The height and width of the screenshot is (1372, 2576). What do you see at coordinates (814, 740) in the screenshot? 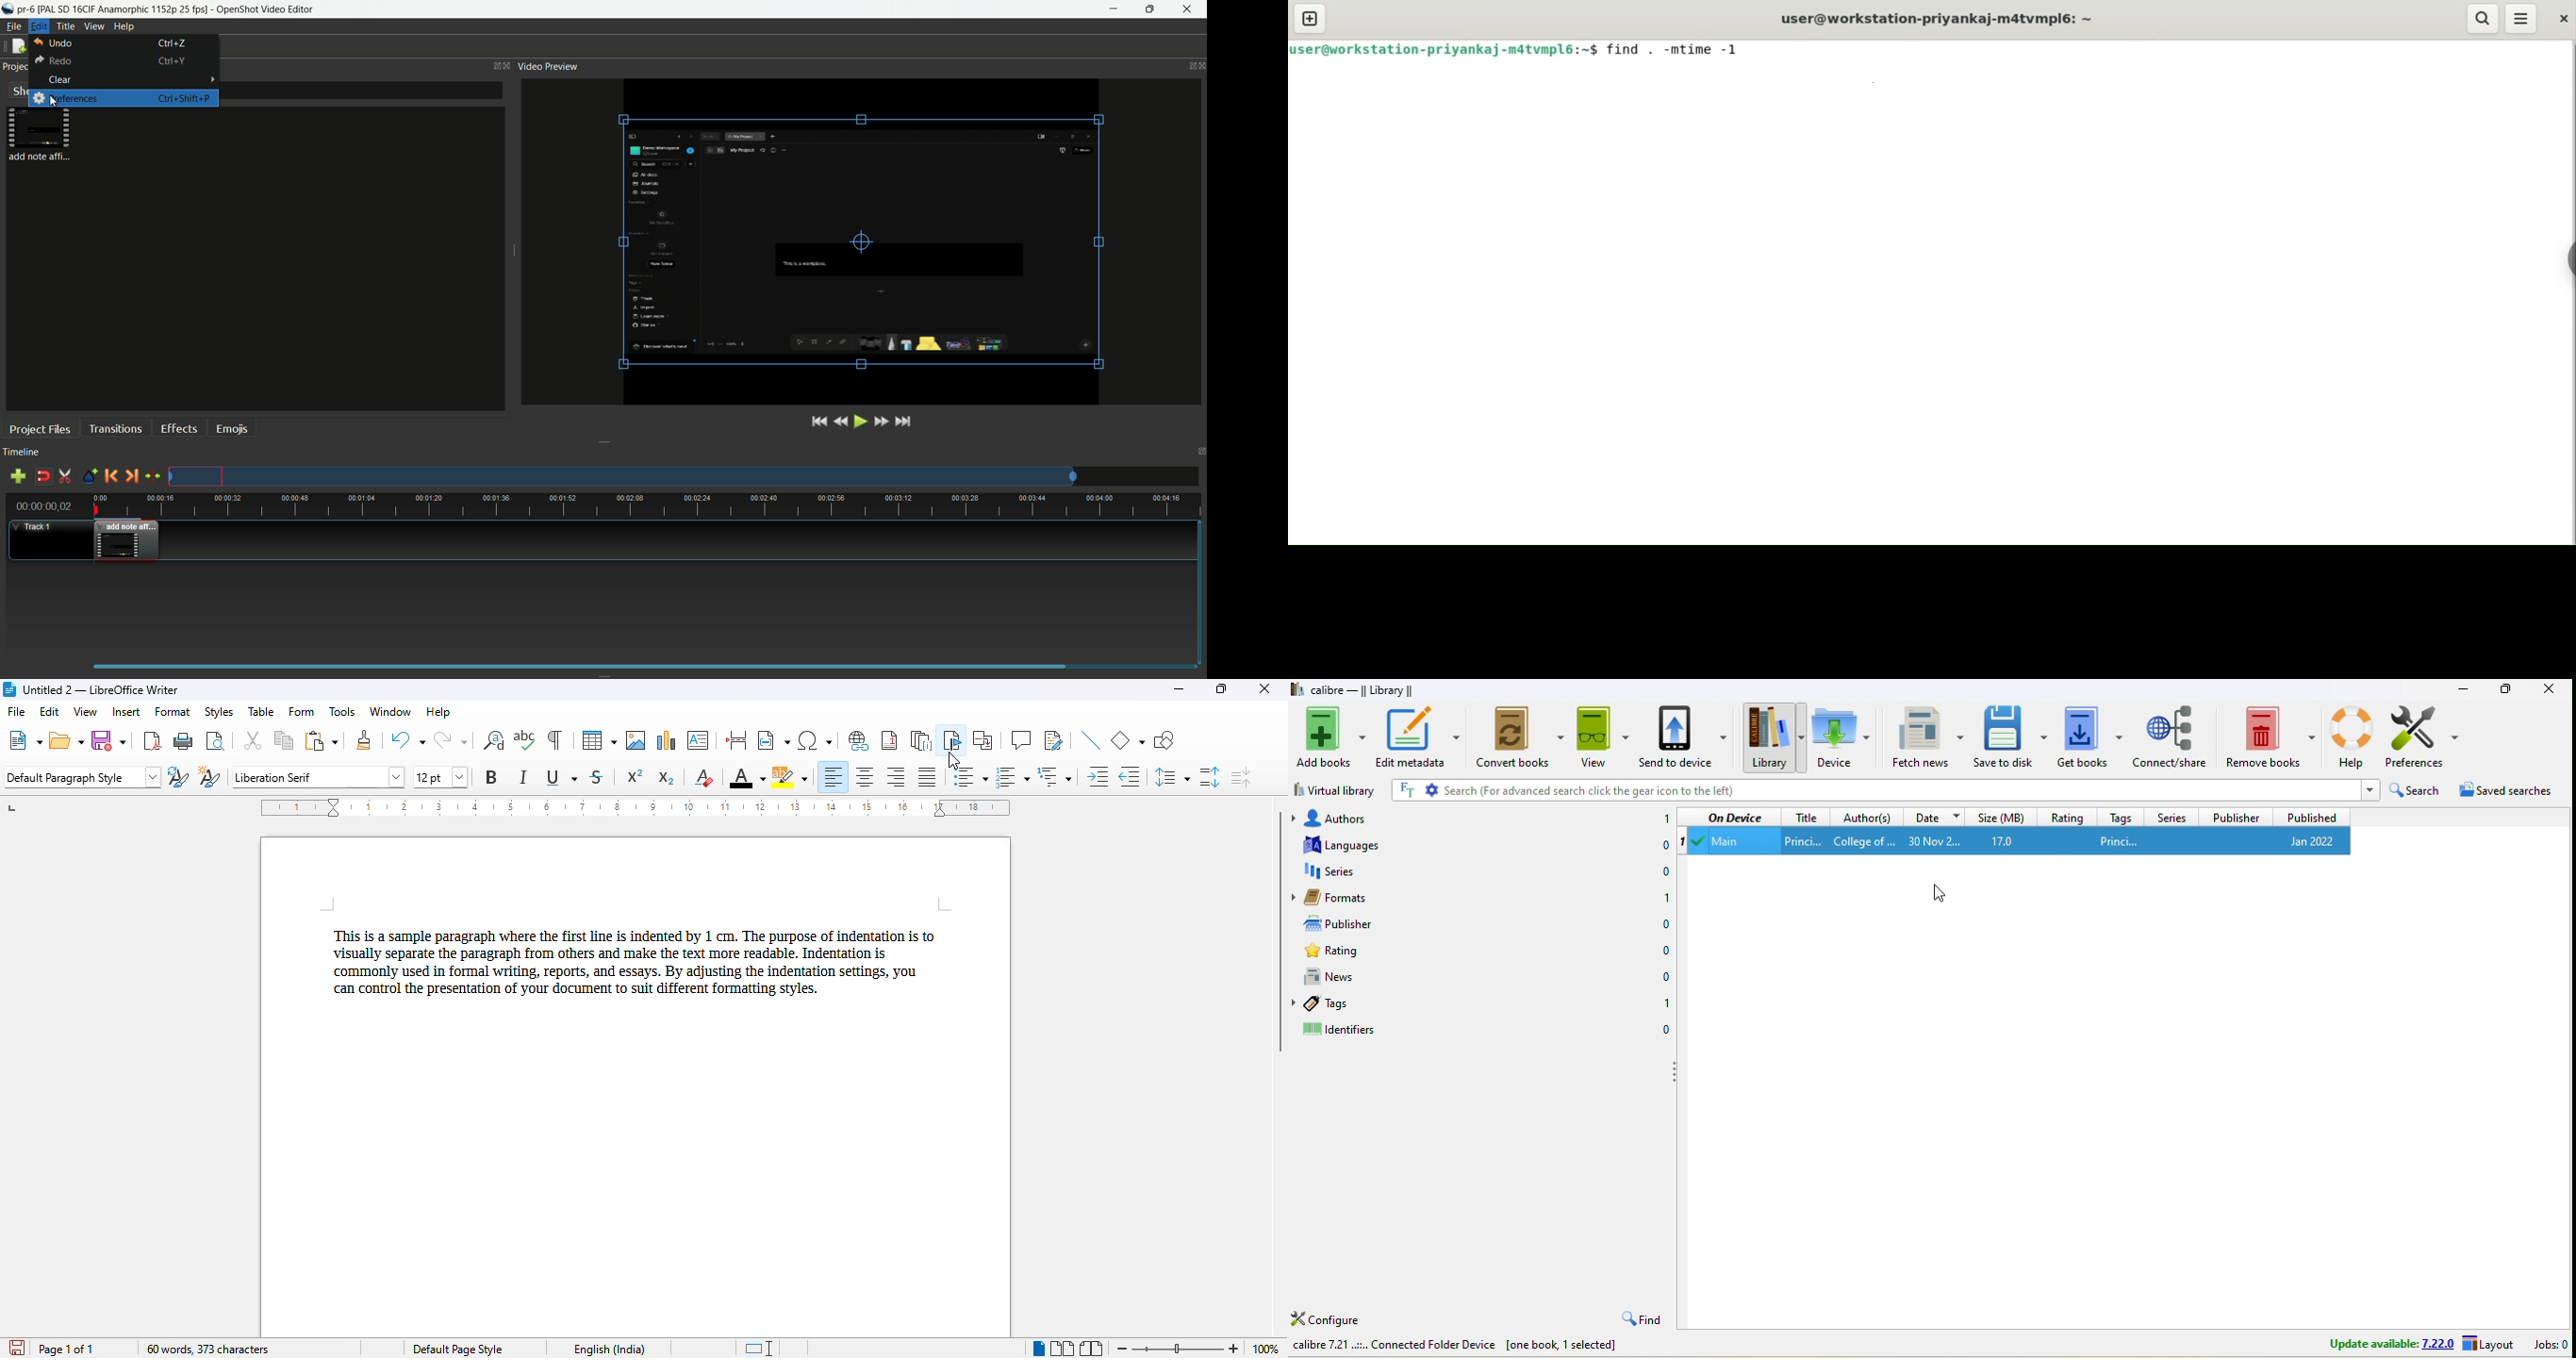
I see `insert special characters` at bounding box center [814, 740].